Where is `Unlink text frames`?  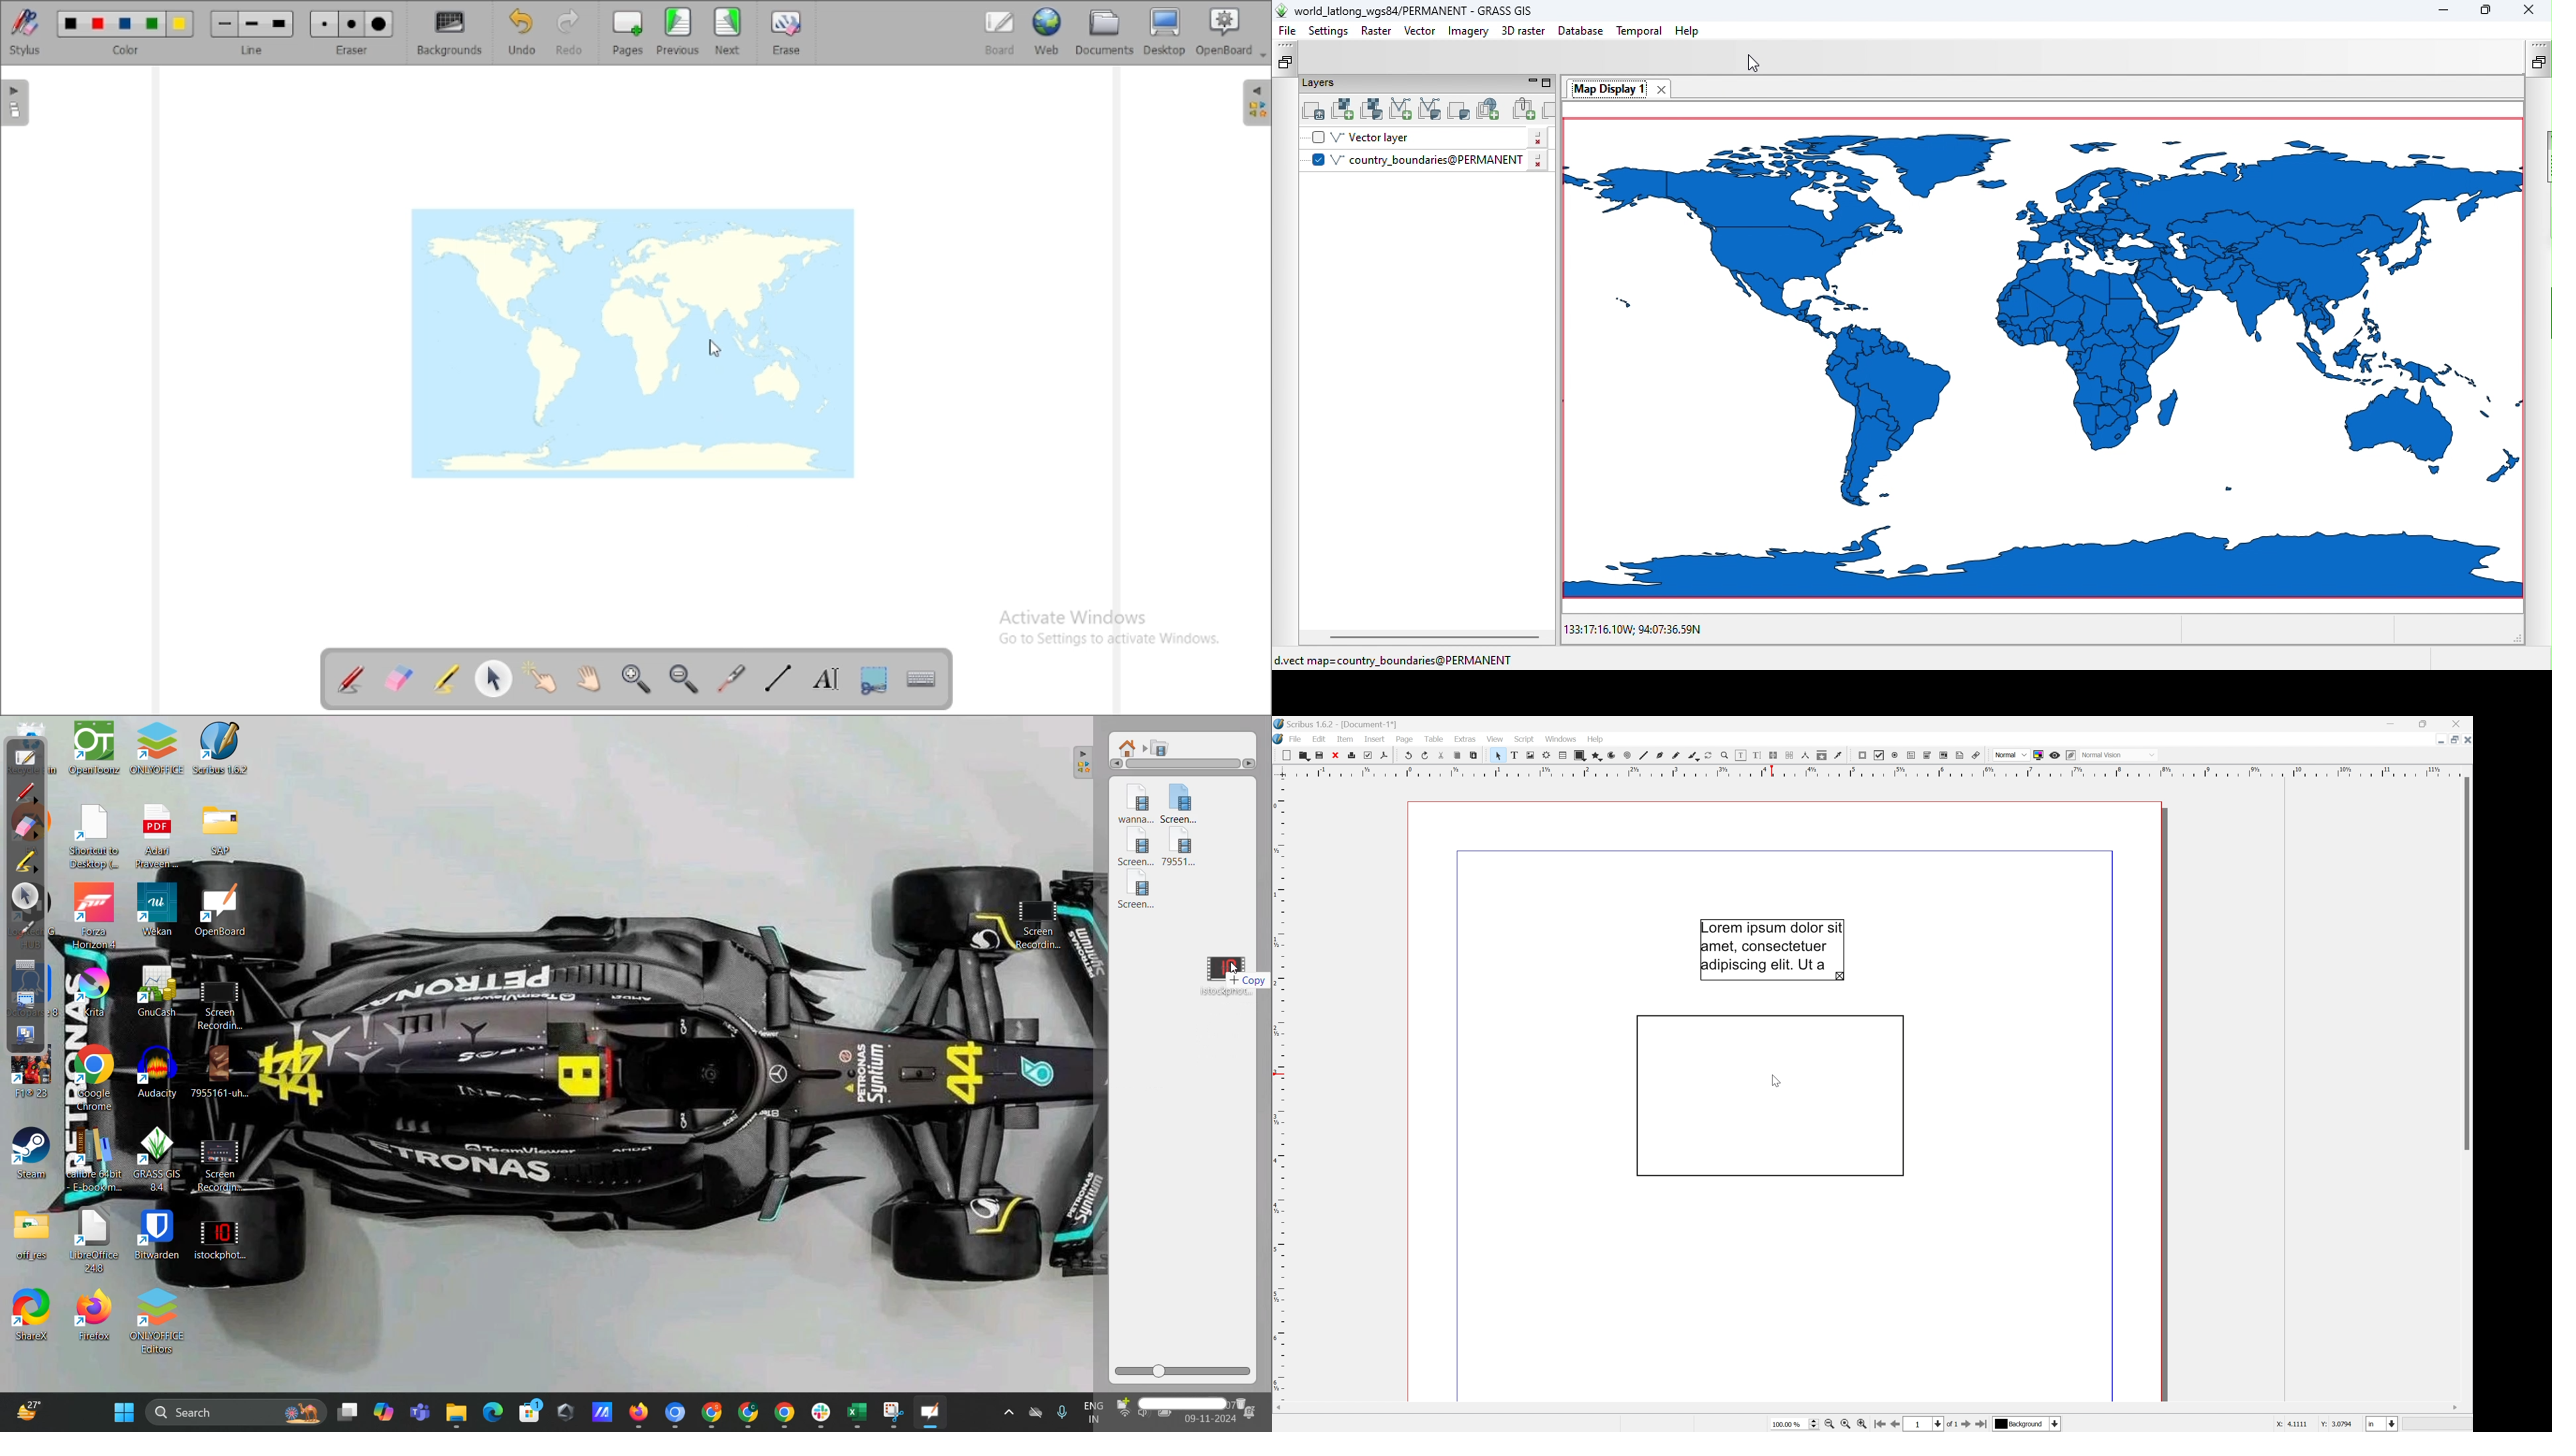 Unlink text frames is located at coordinates (1790, 754).